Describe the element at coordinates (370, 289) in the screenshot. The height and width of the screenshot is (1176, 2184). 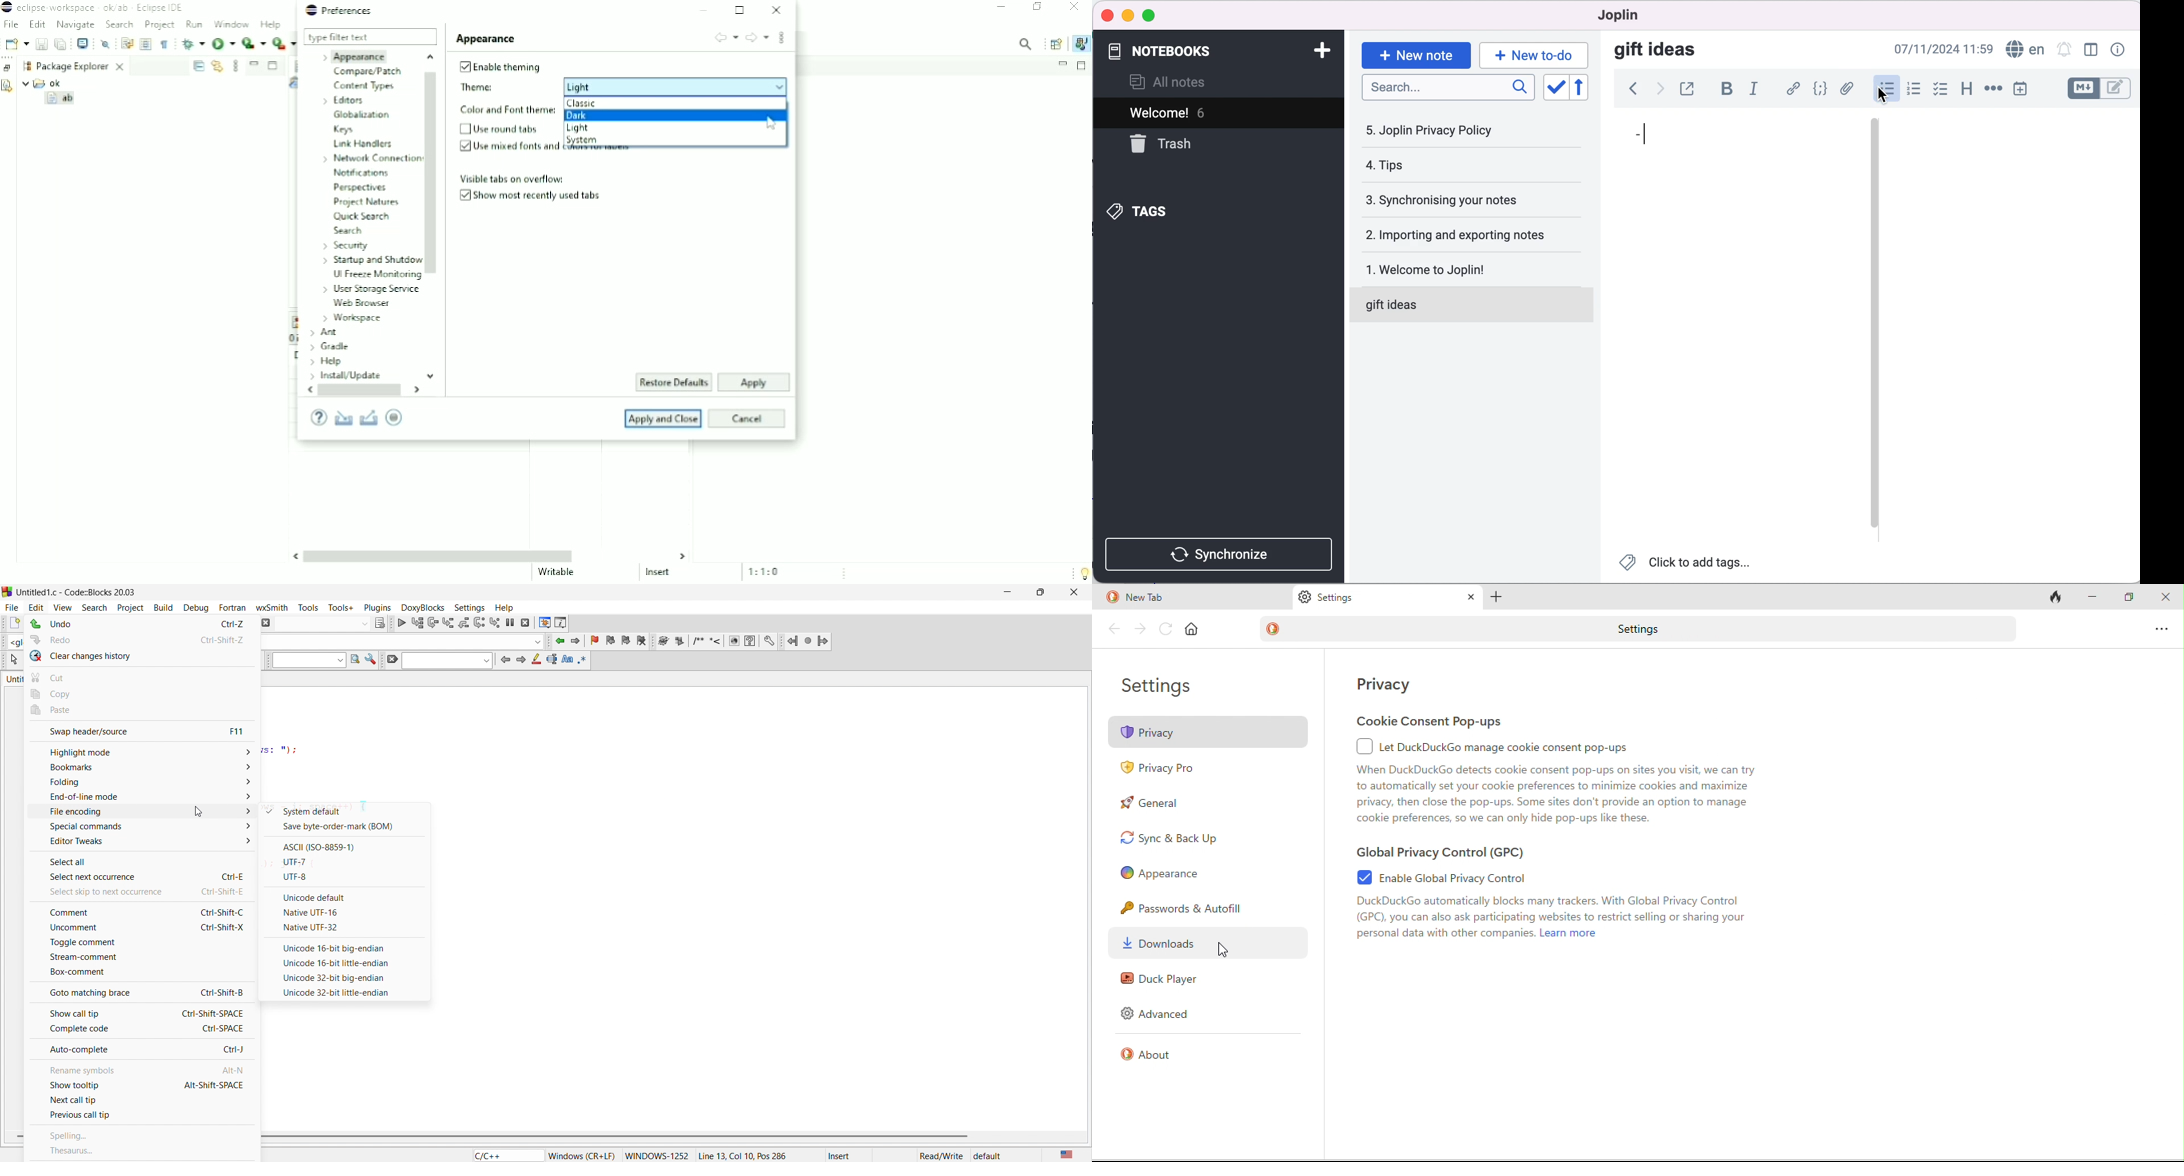
I see `User Storage Service` at that location.